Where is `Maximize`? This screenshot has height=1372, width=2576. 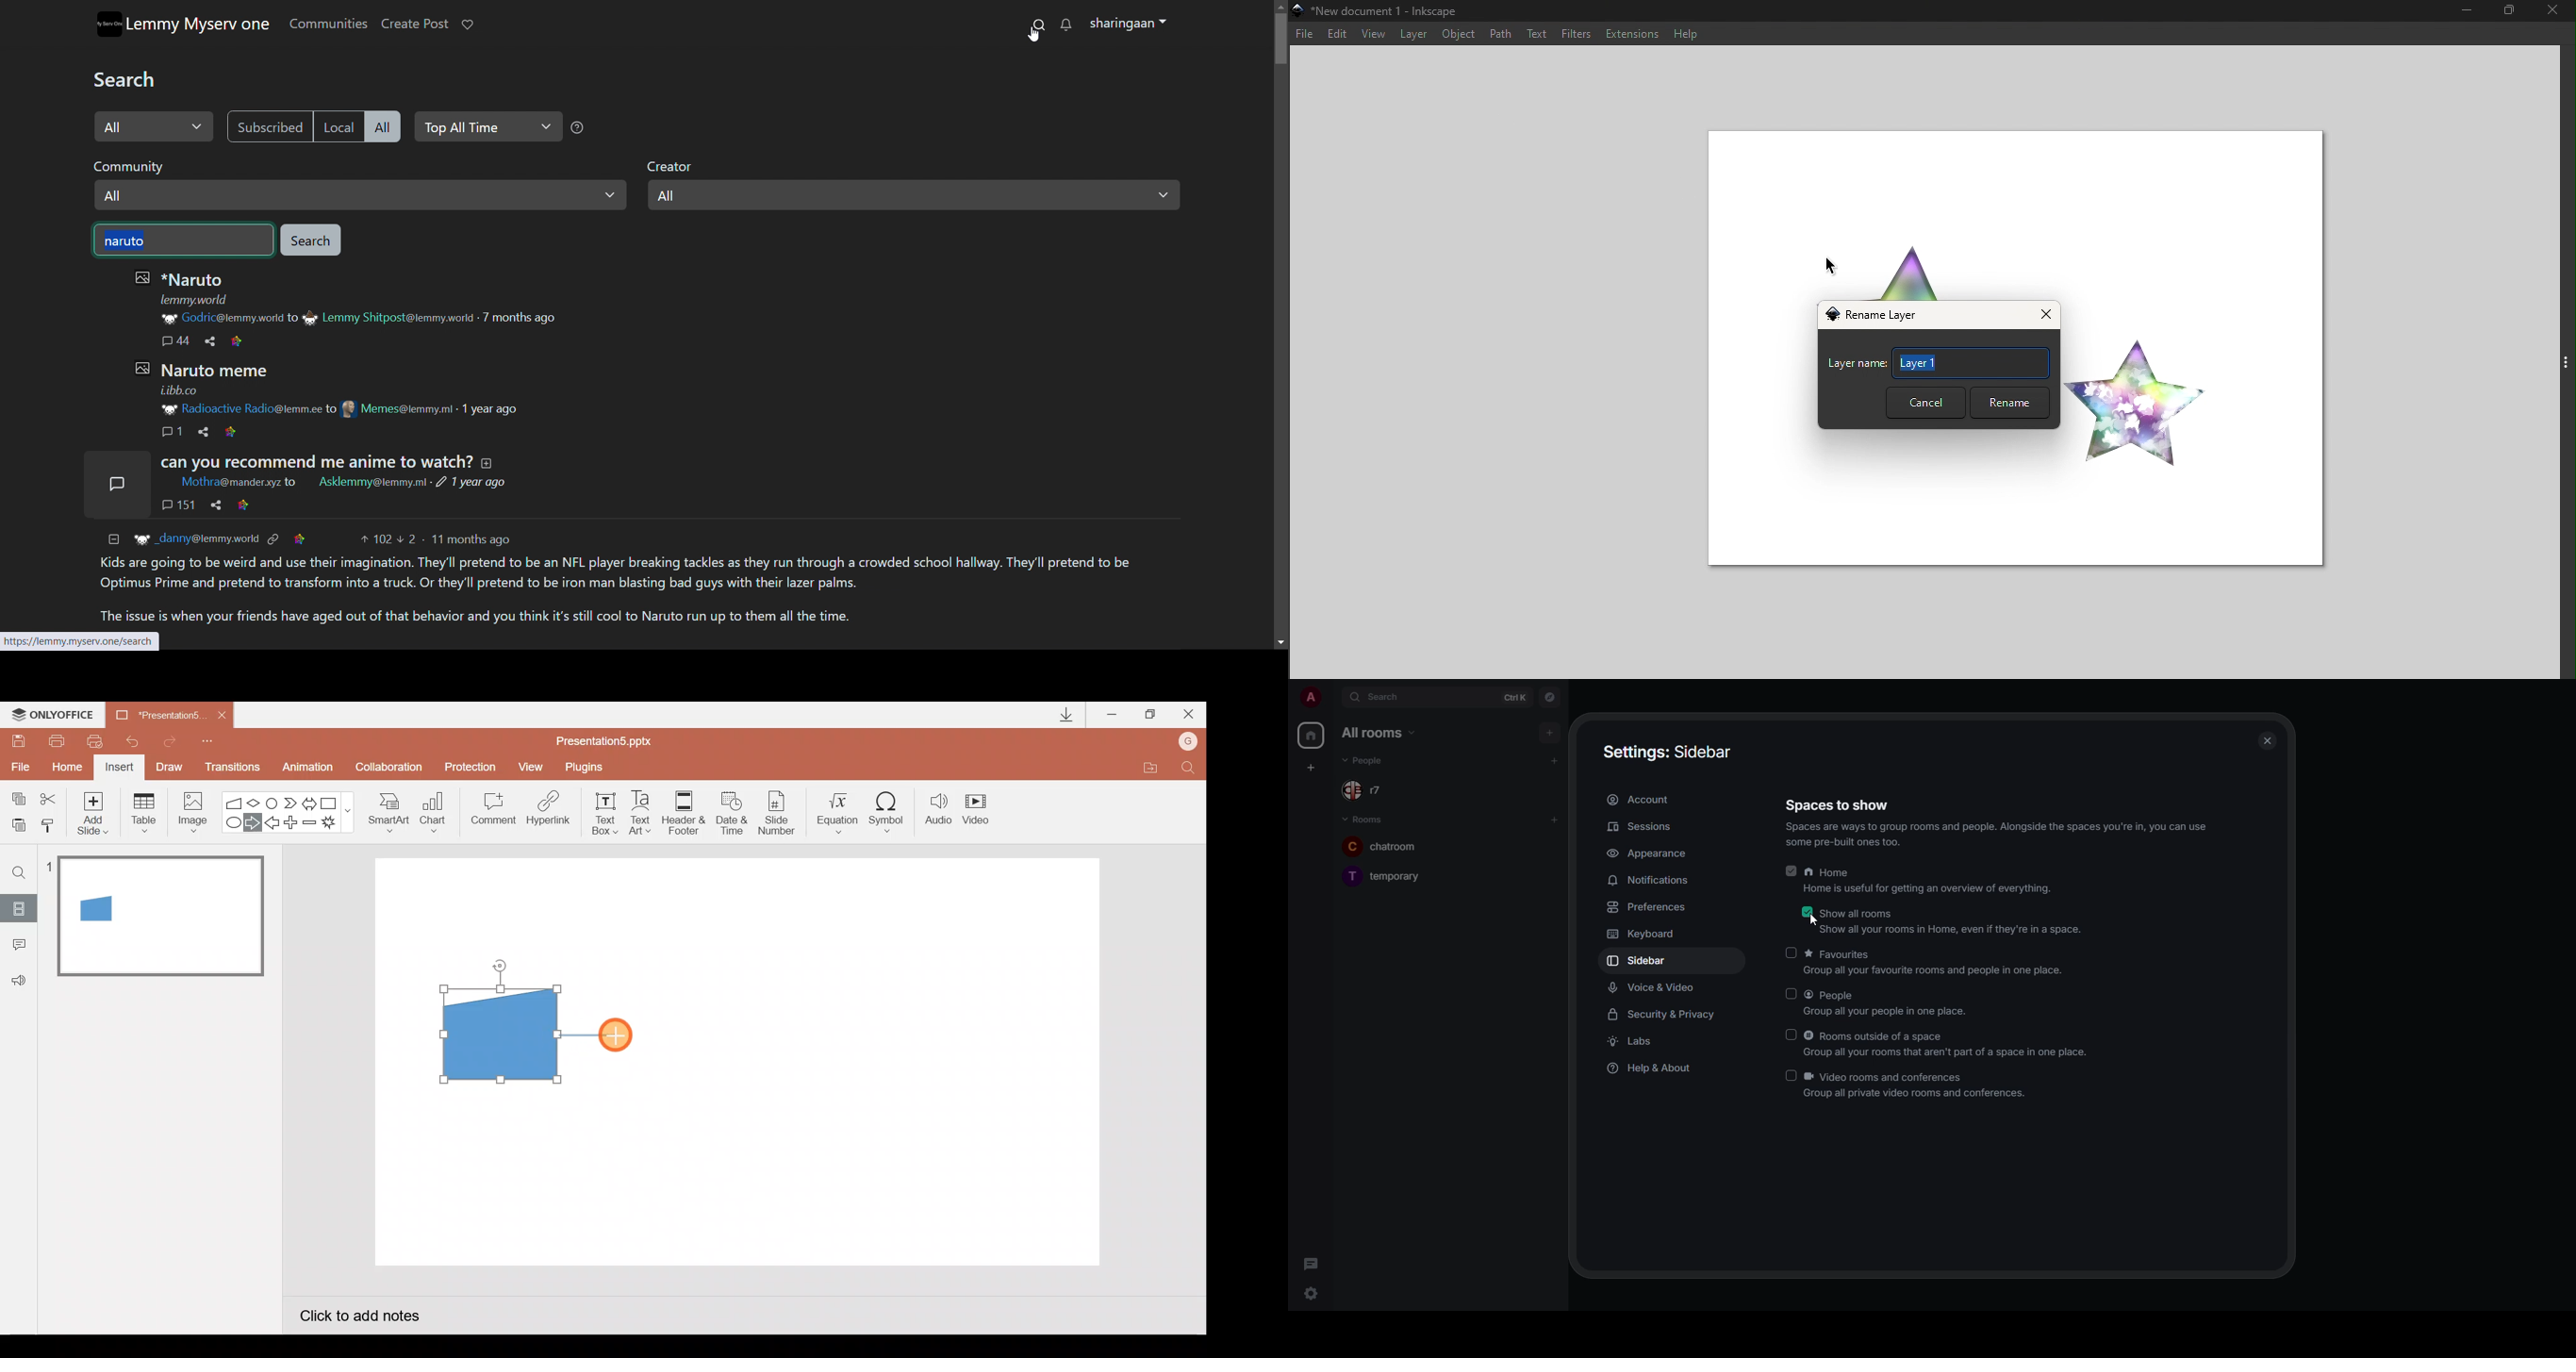 Maximize is located at coordinates (1150, 715).